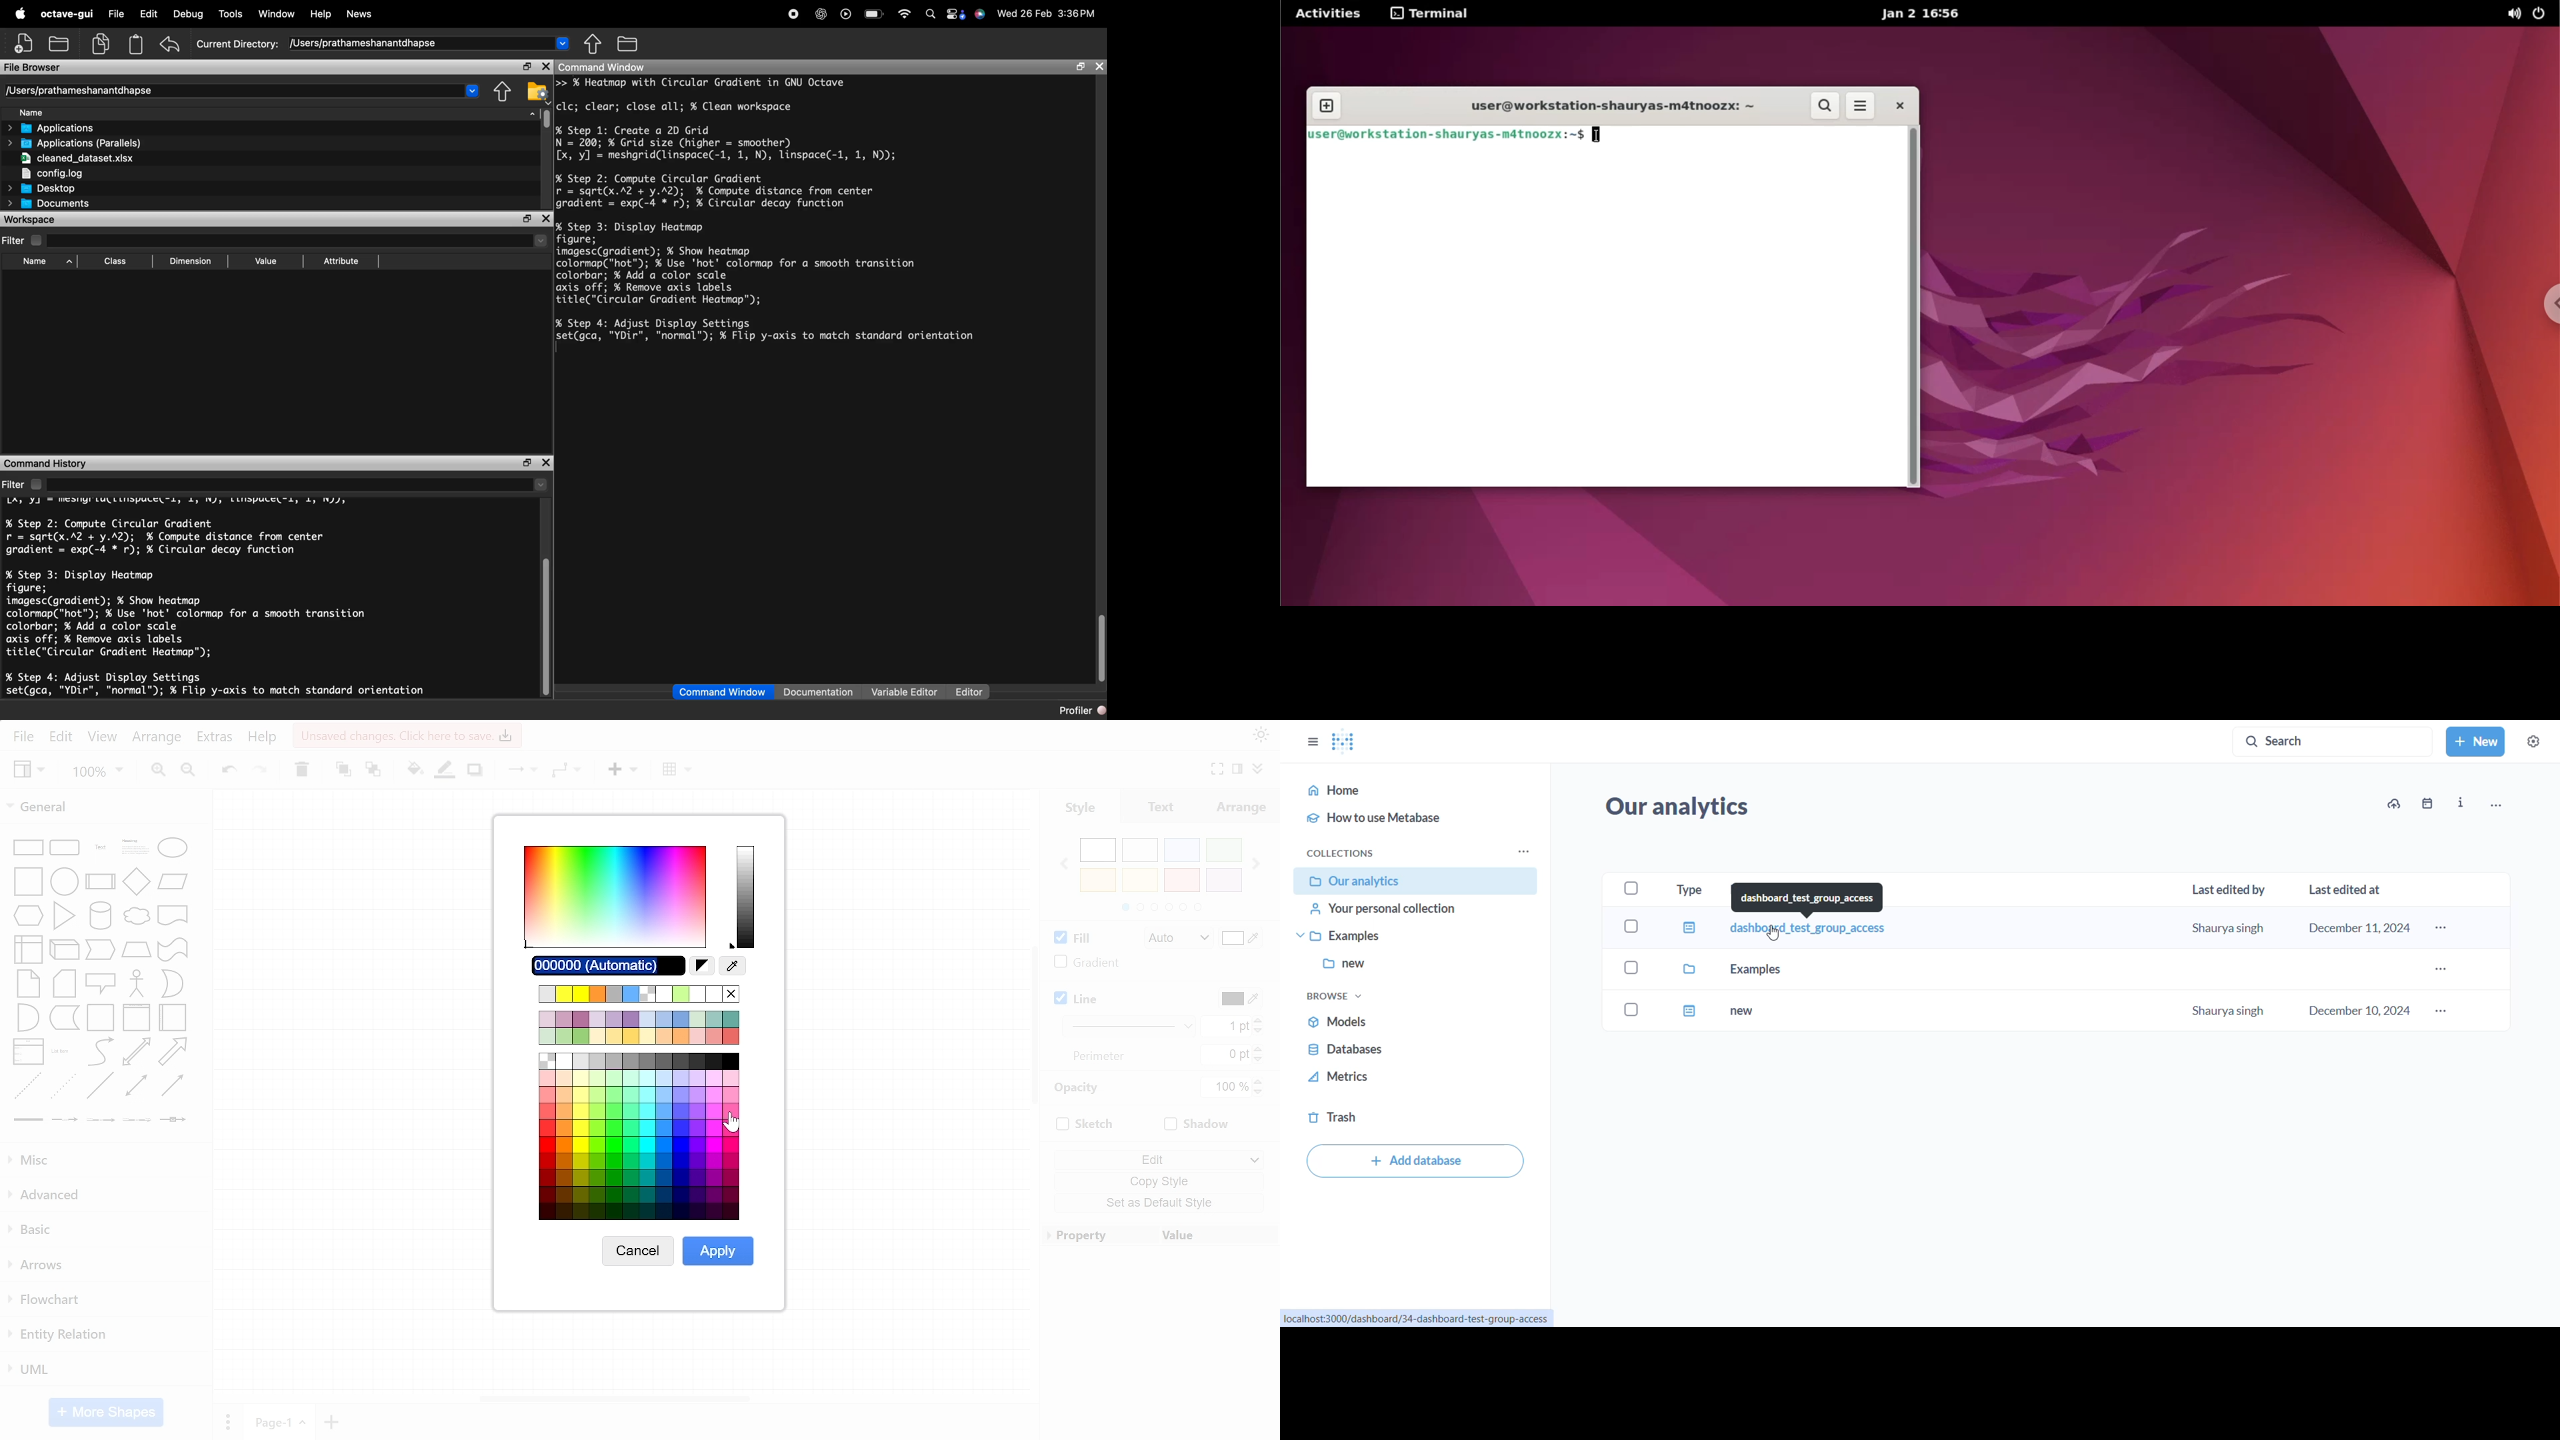 This screenshot has height=1456, width=2576. I want to click on Edit, so click(149, 14).